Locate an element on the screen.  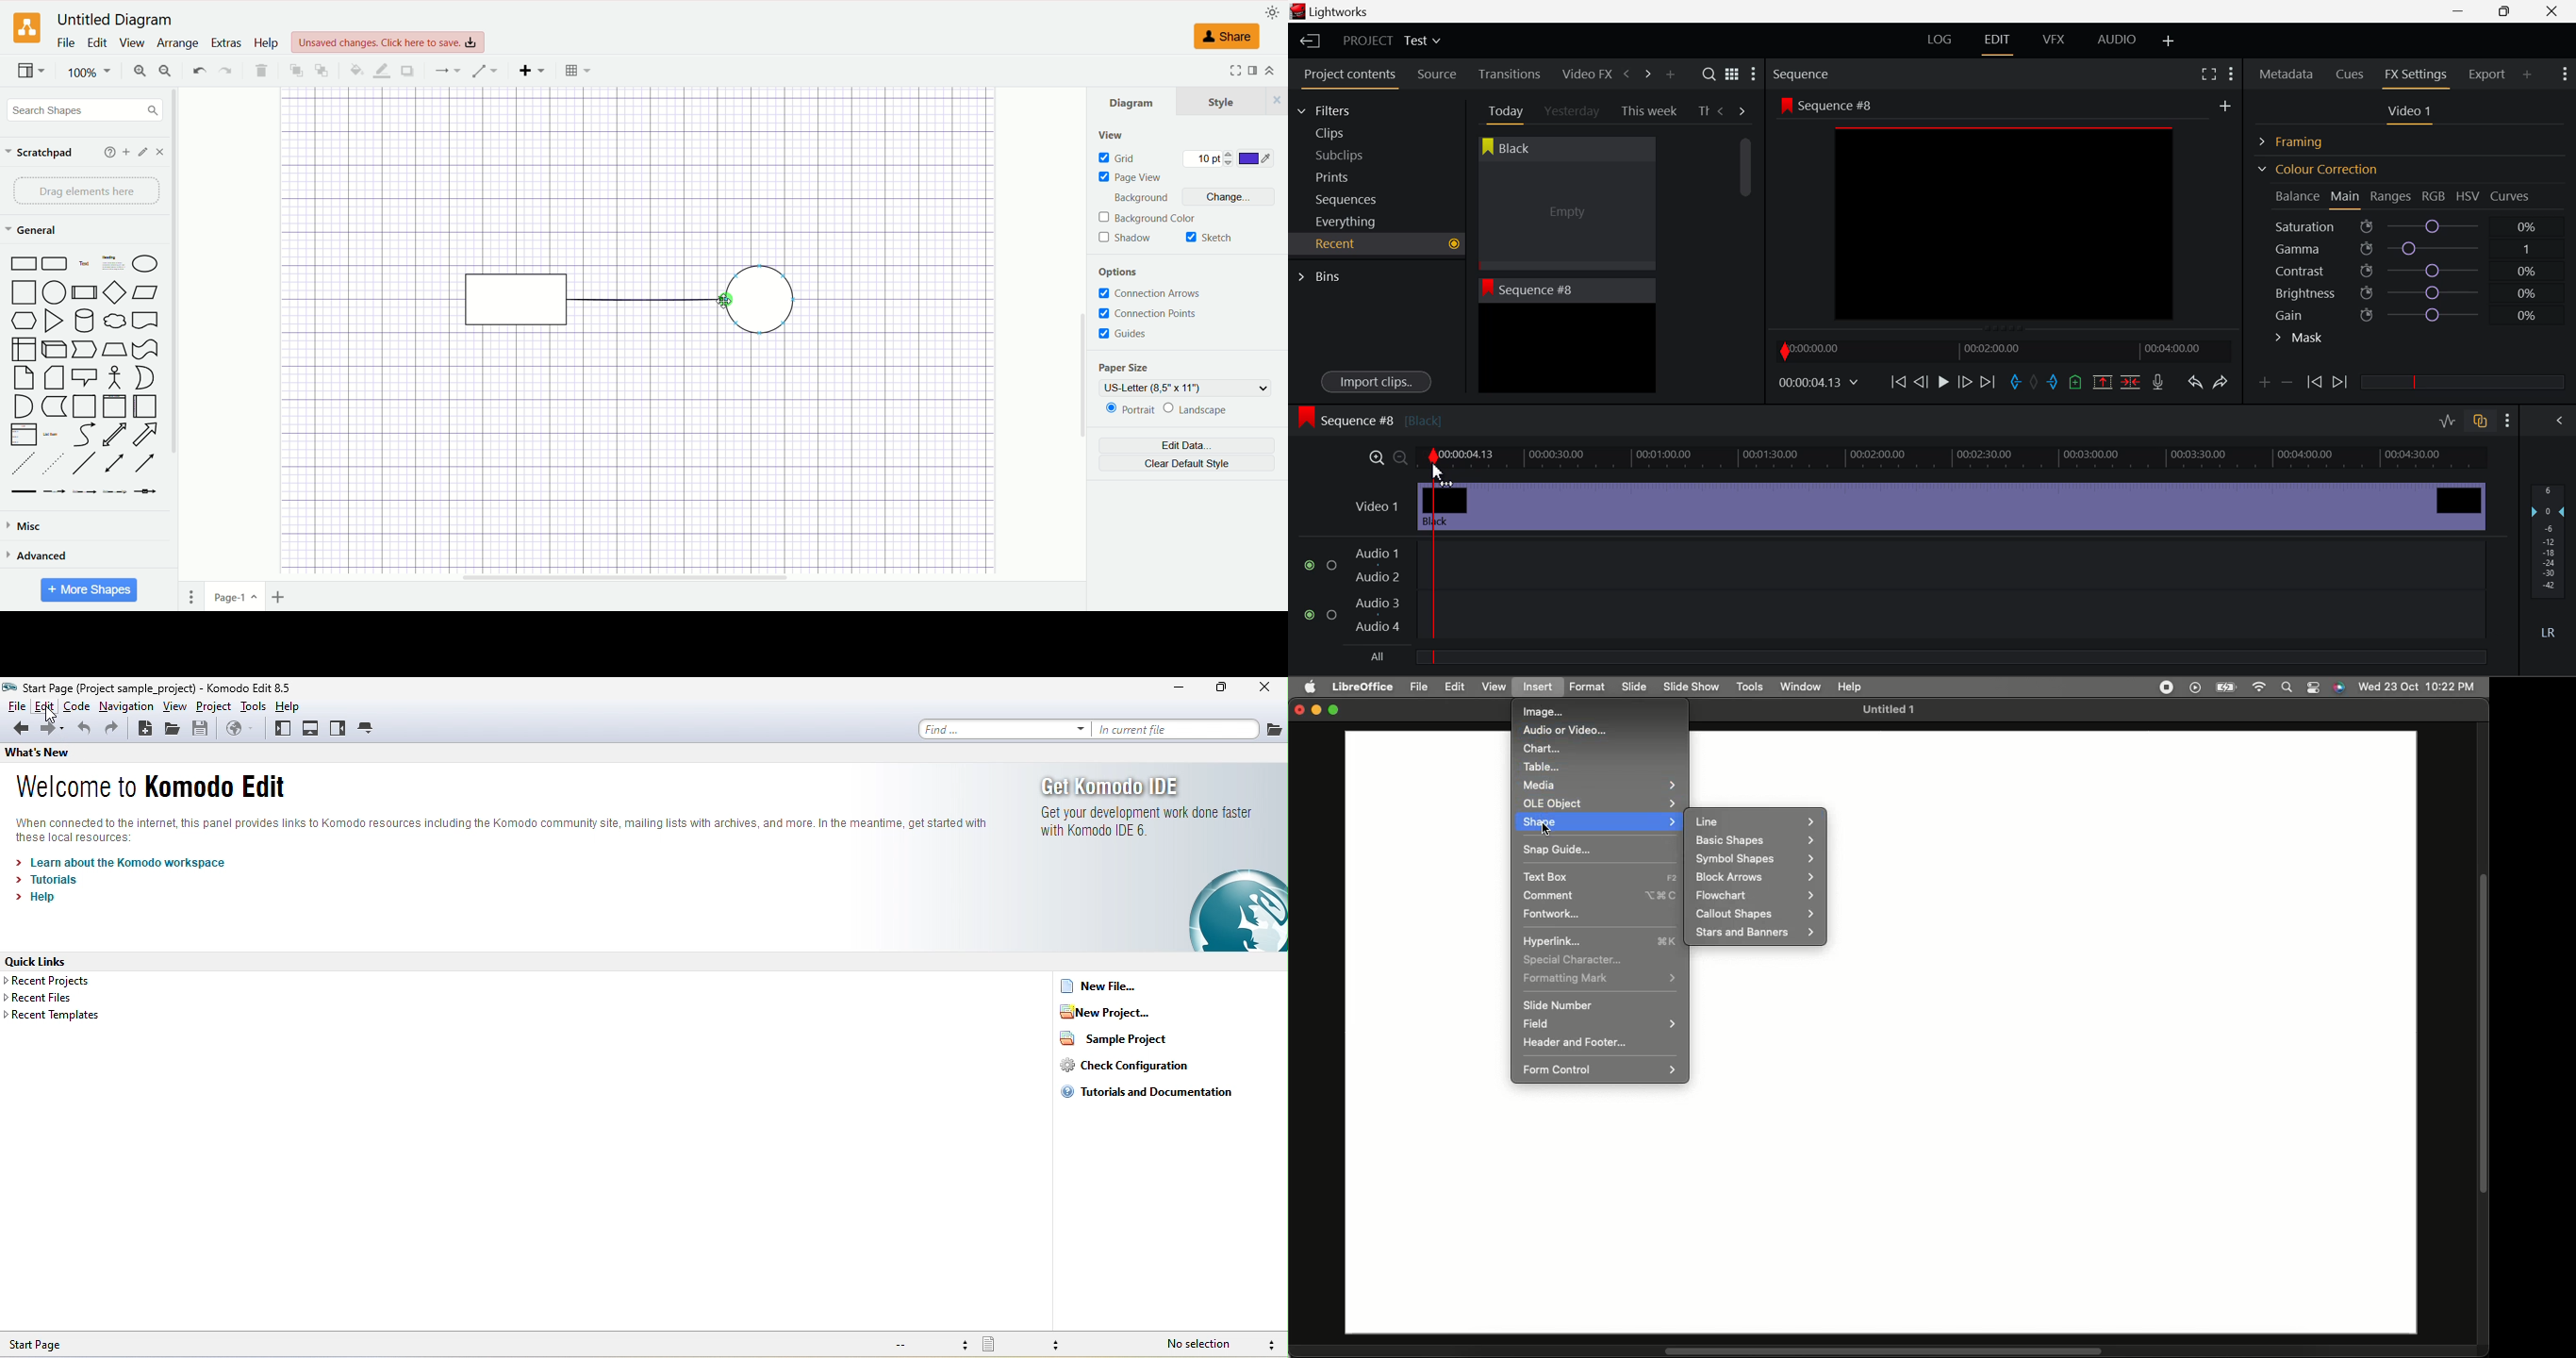
Hexagon is located at coordinates (24, 322).